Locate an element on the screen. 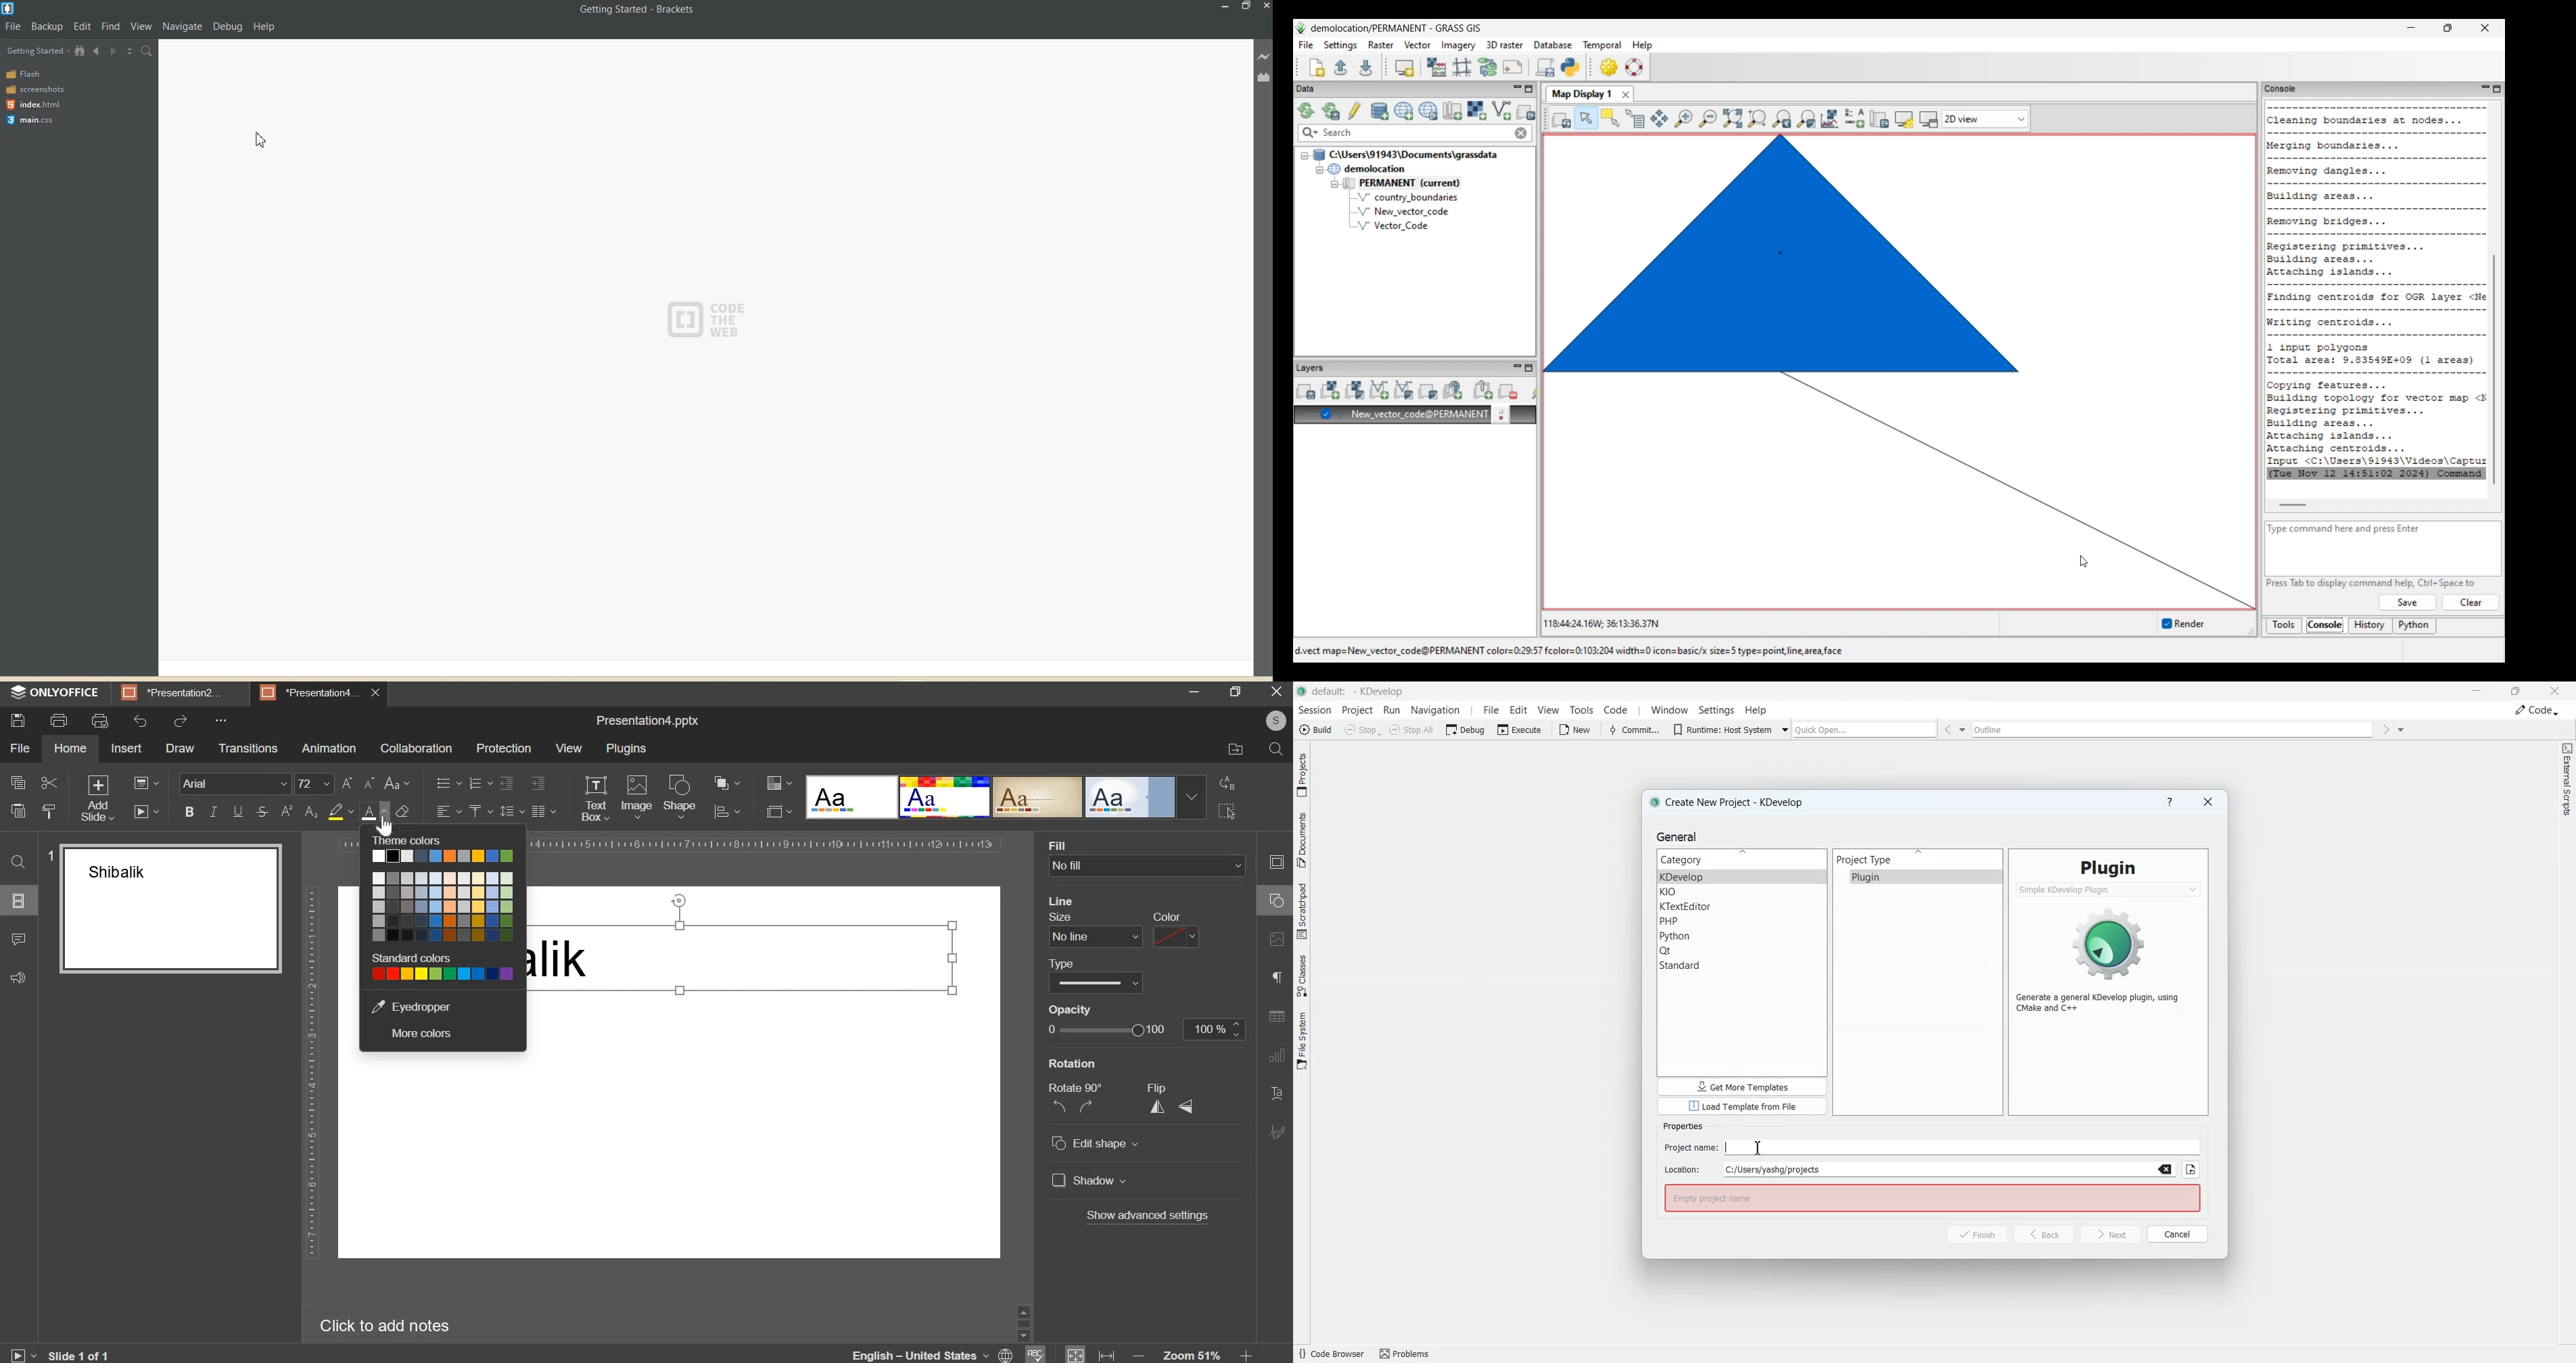  Classes is located at coordinates (1302, 975).